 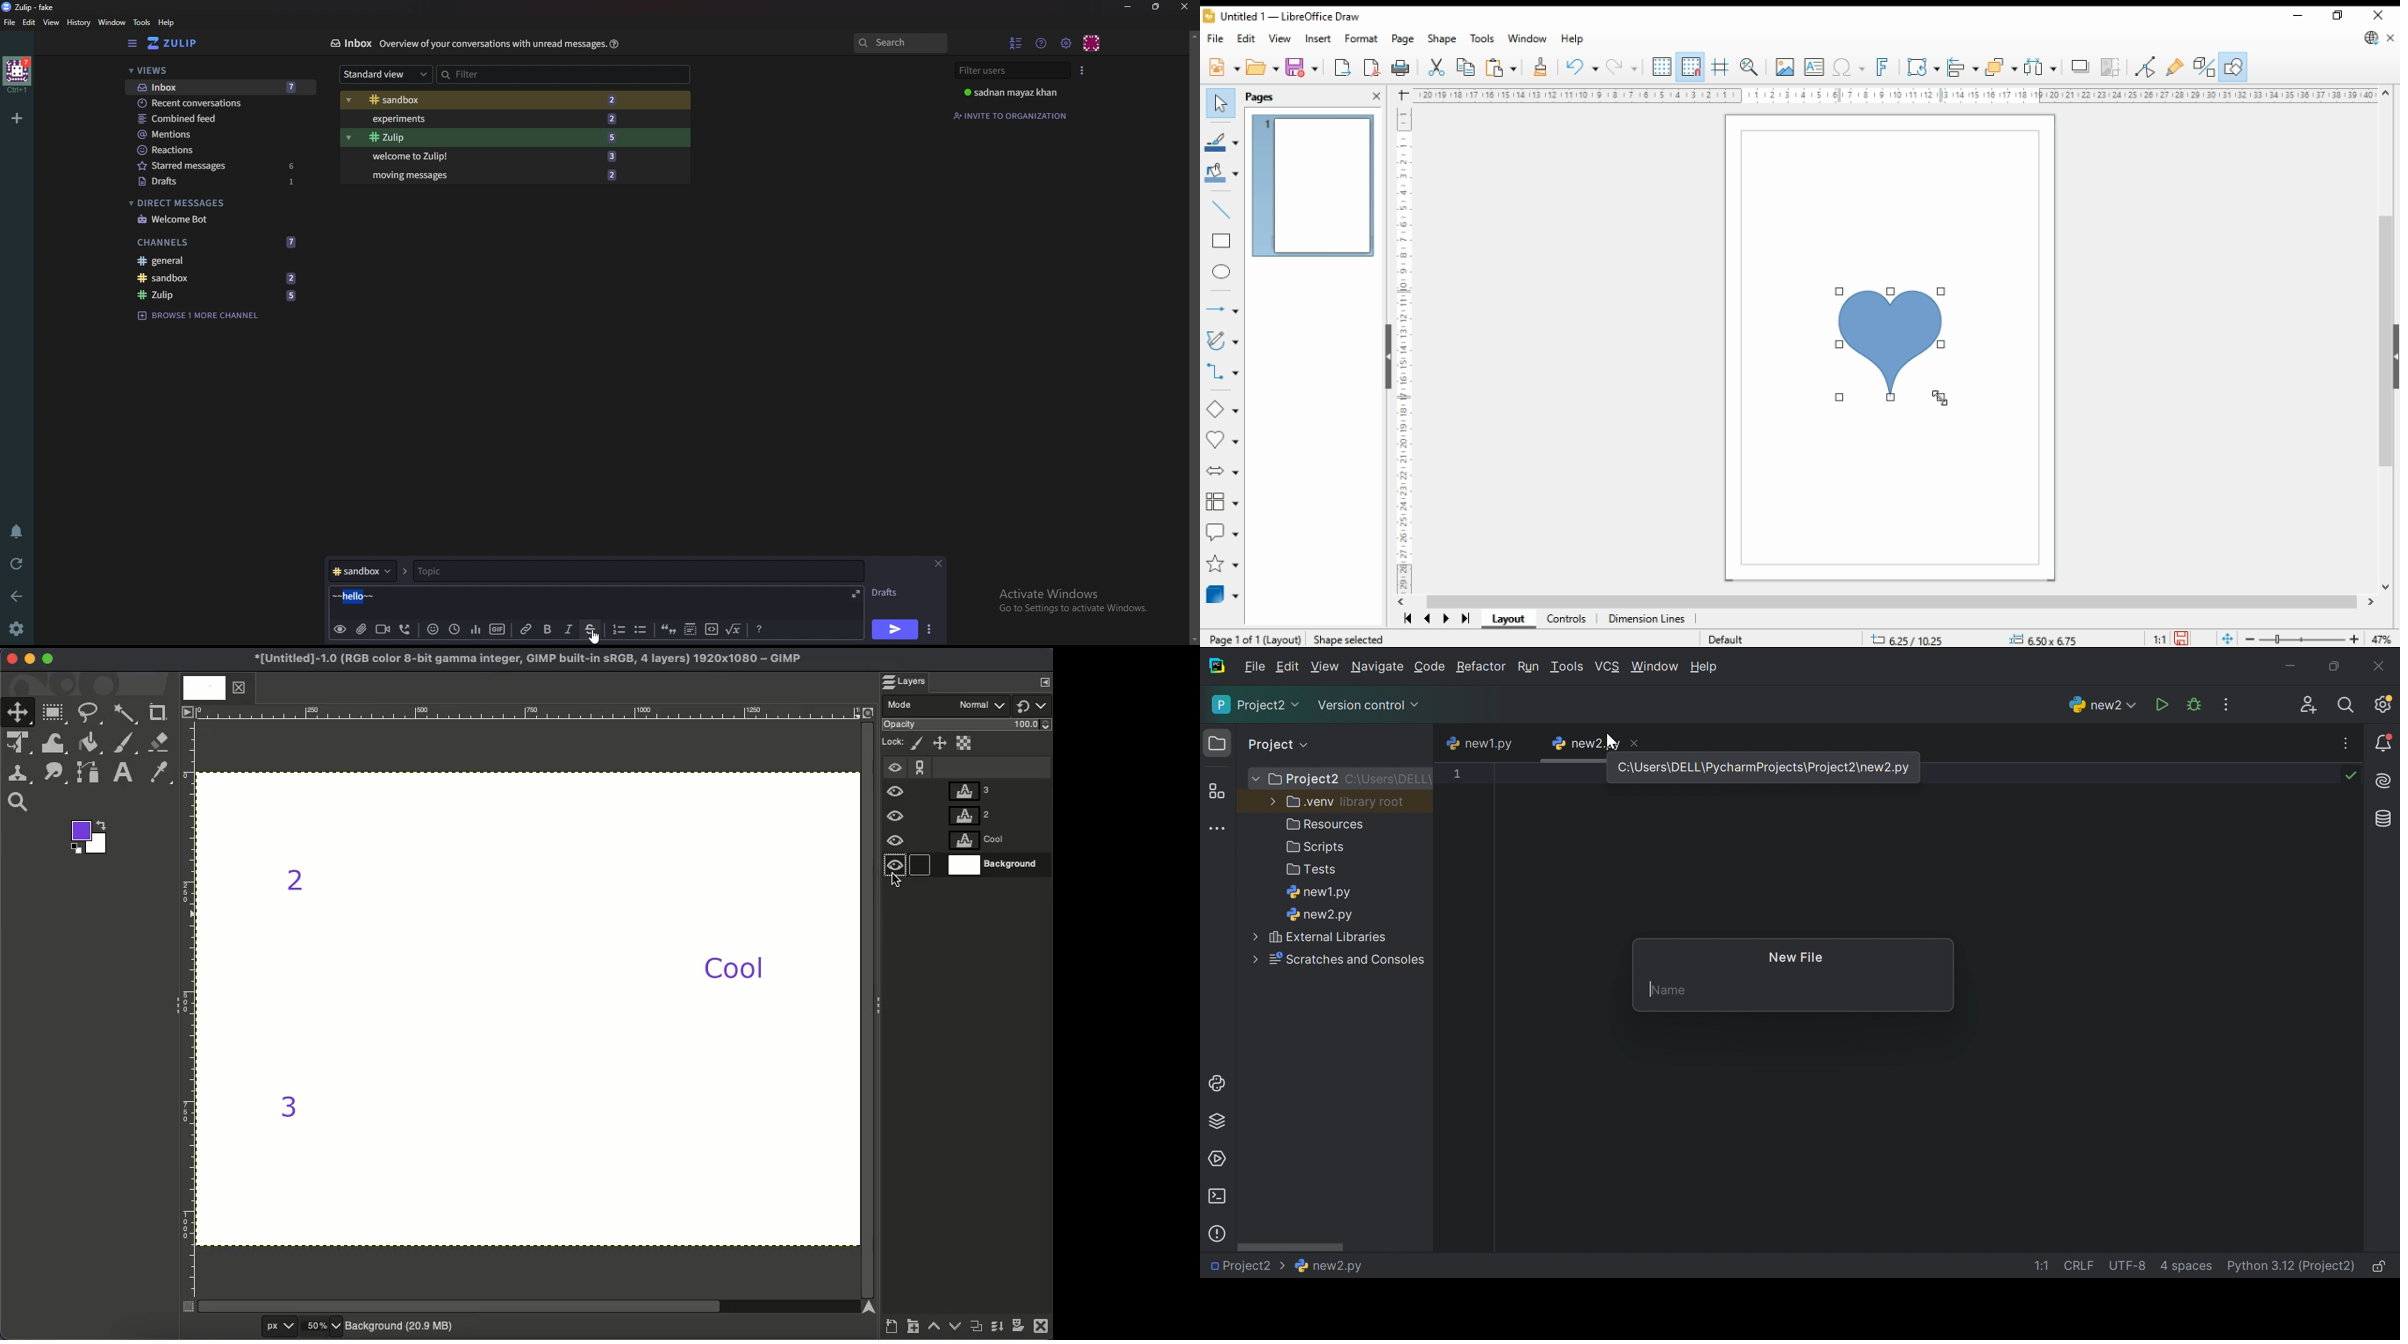 What do you see at coordinates (594, 637) in the screenshot?
I see `cursor` at bounding box center [594, 637].